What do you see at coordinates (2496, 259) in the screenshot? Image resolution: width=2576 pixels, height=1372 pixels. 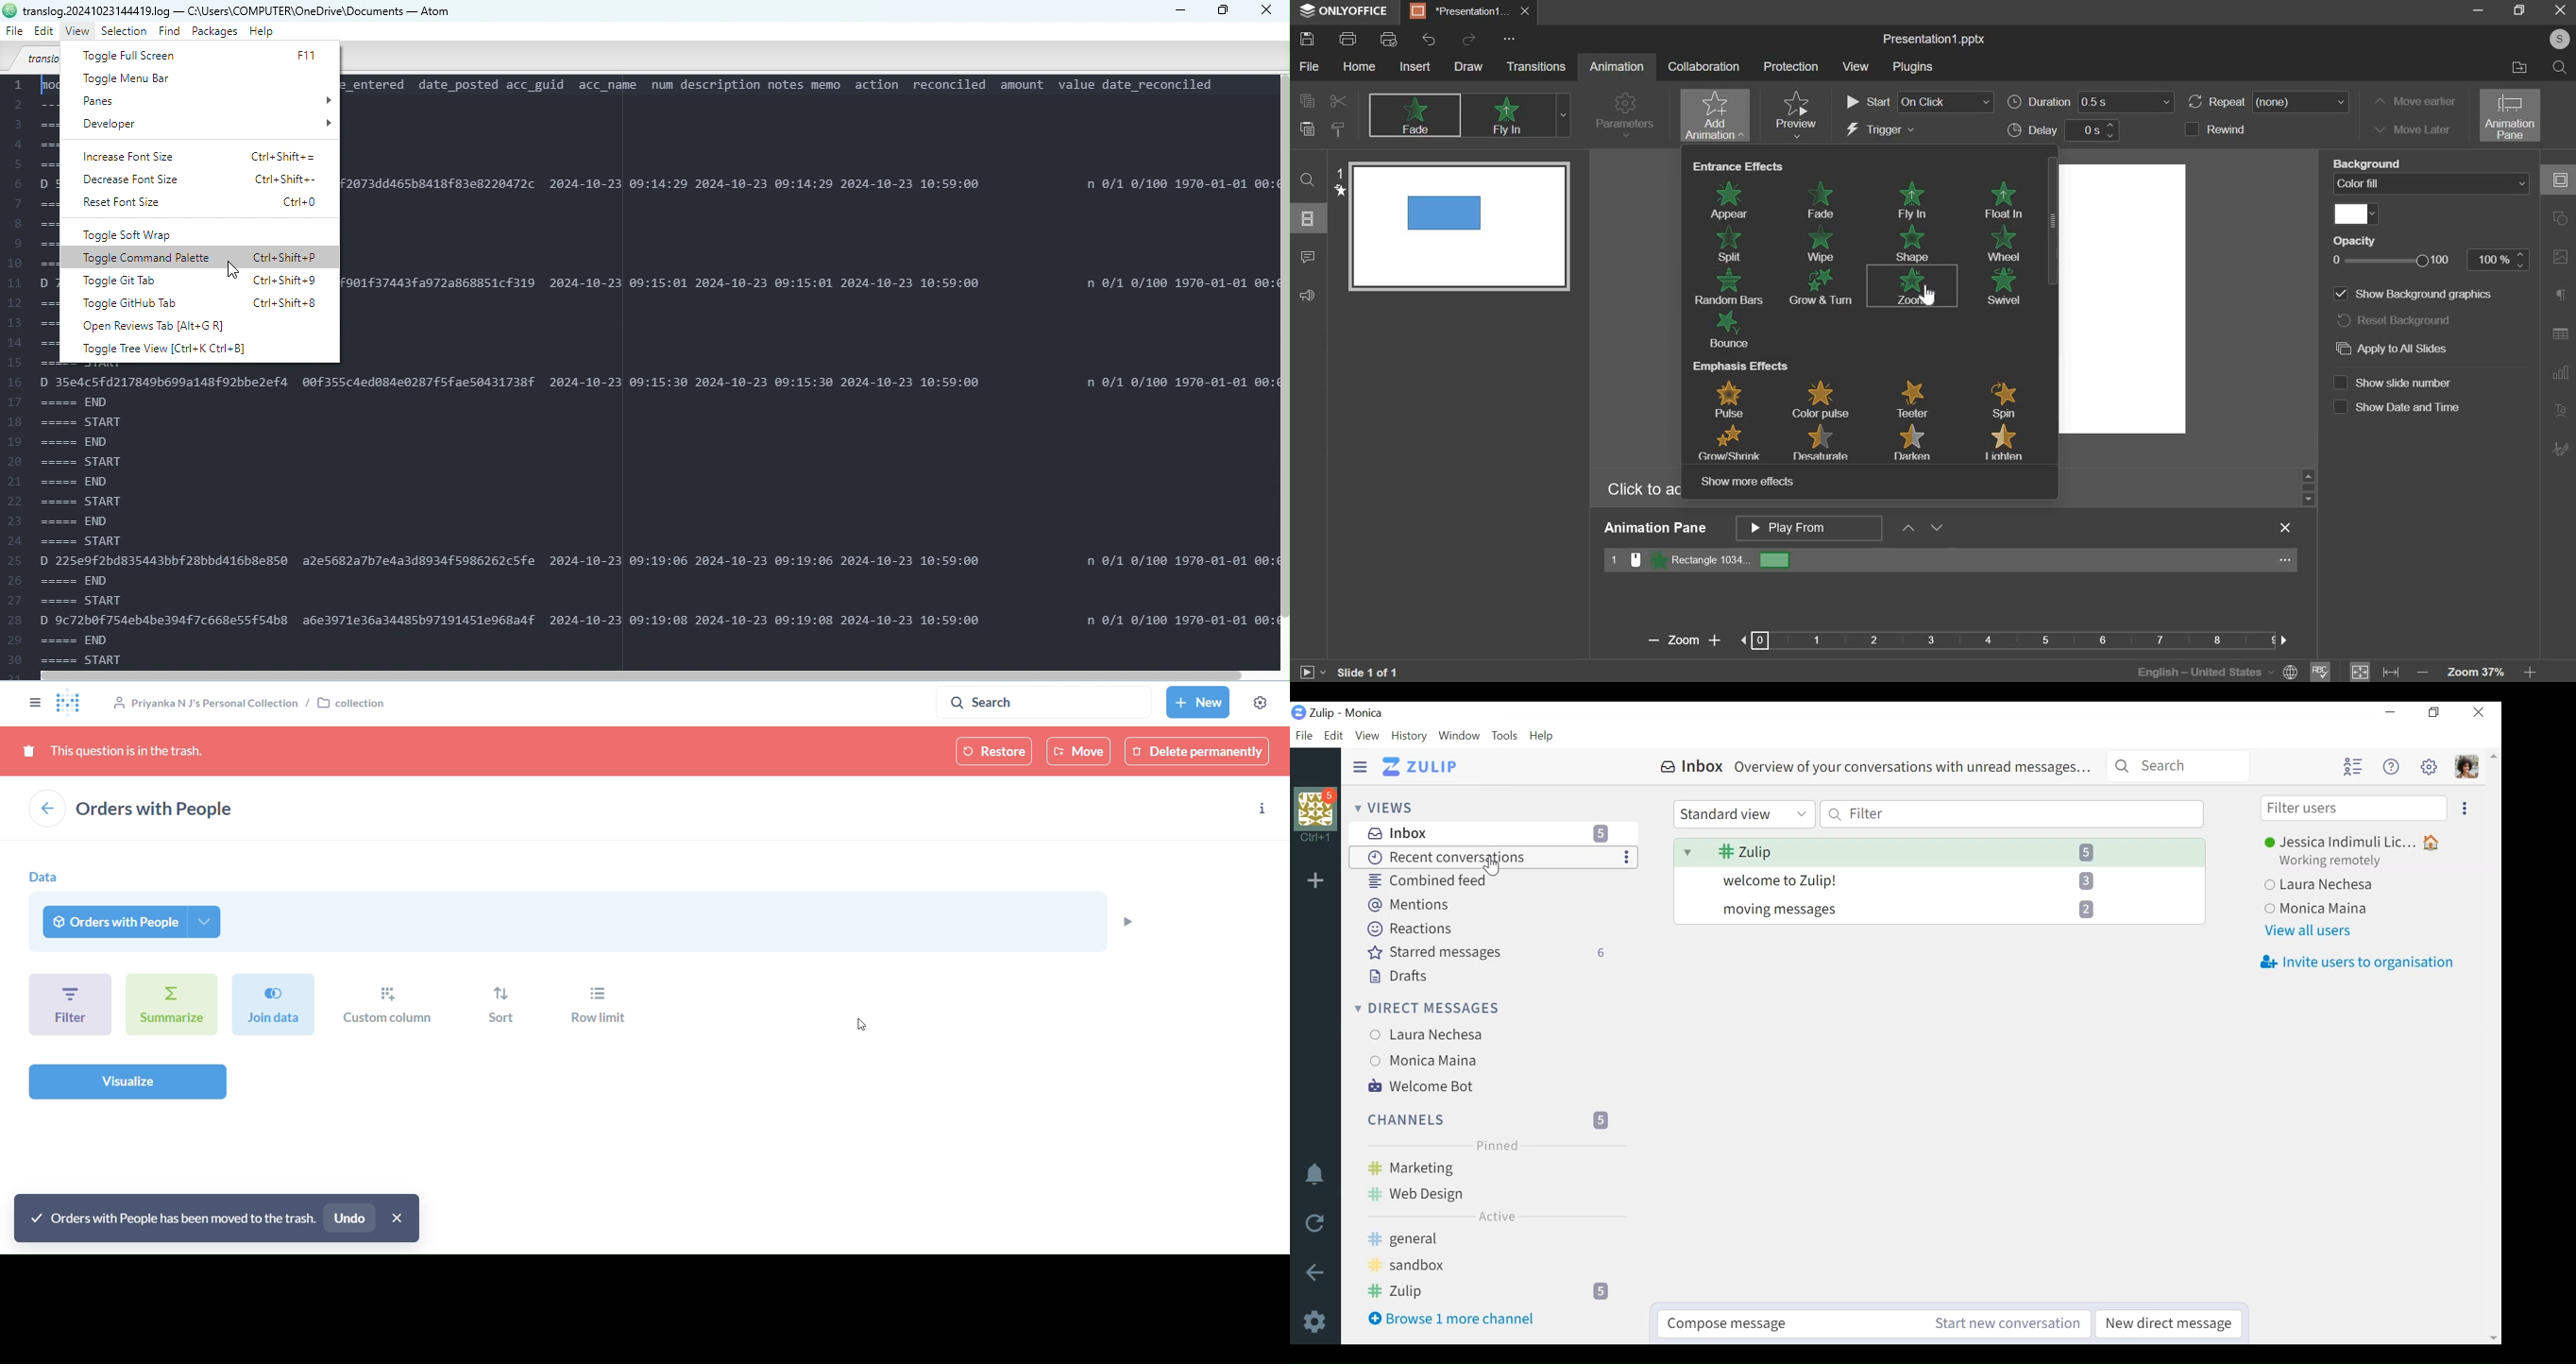 I see `100%` at bounding box center [2496, 259].